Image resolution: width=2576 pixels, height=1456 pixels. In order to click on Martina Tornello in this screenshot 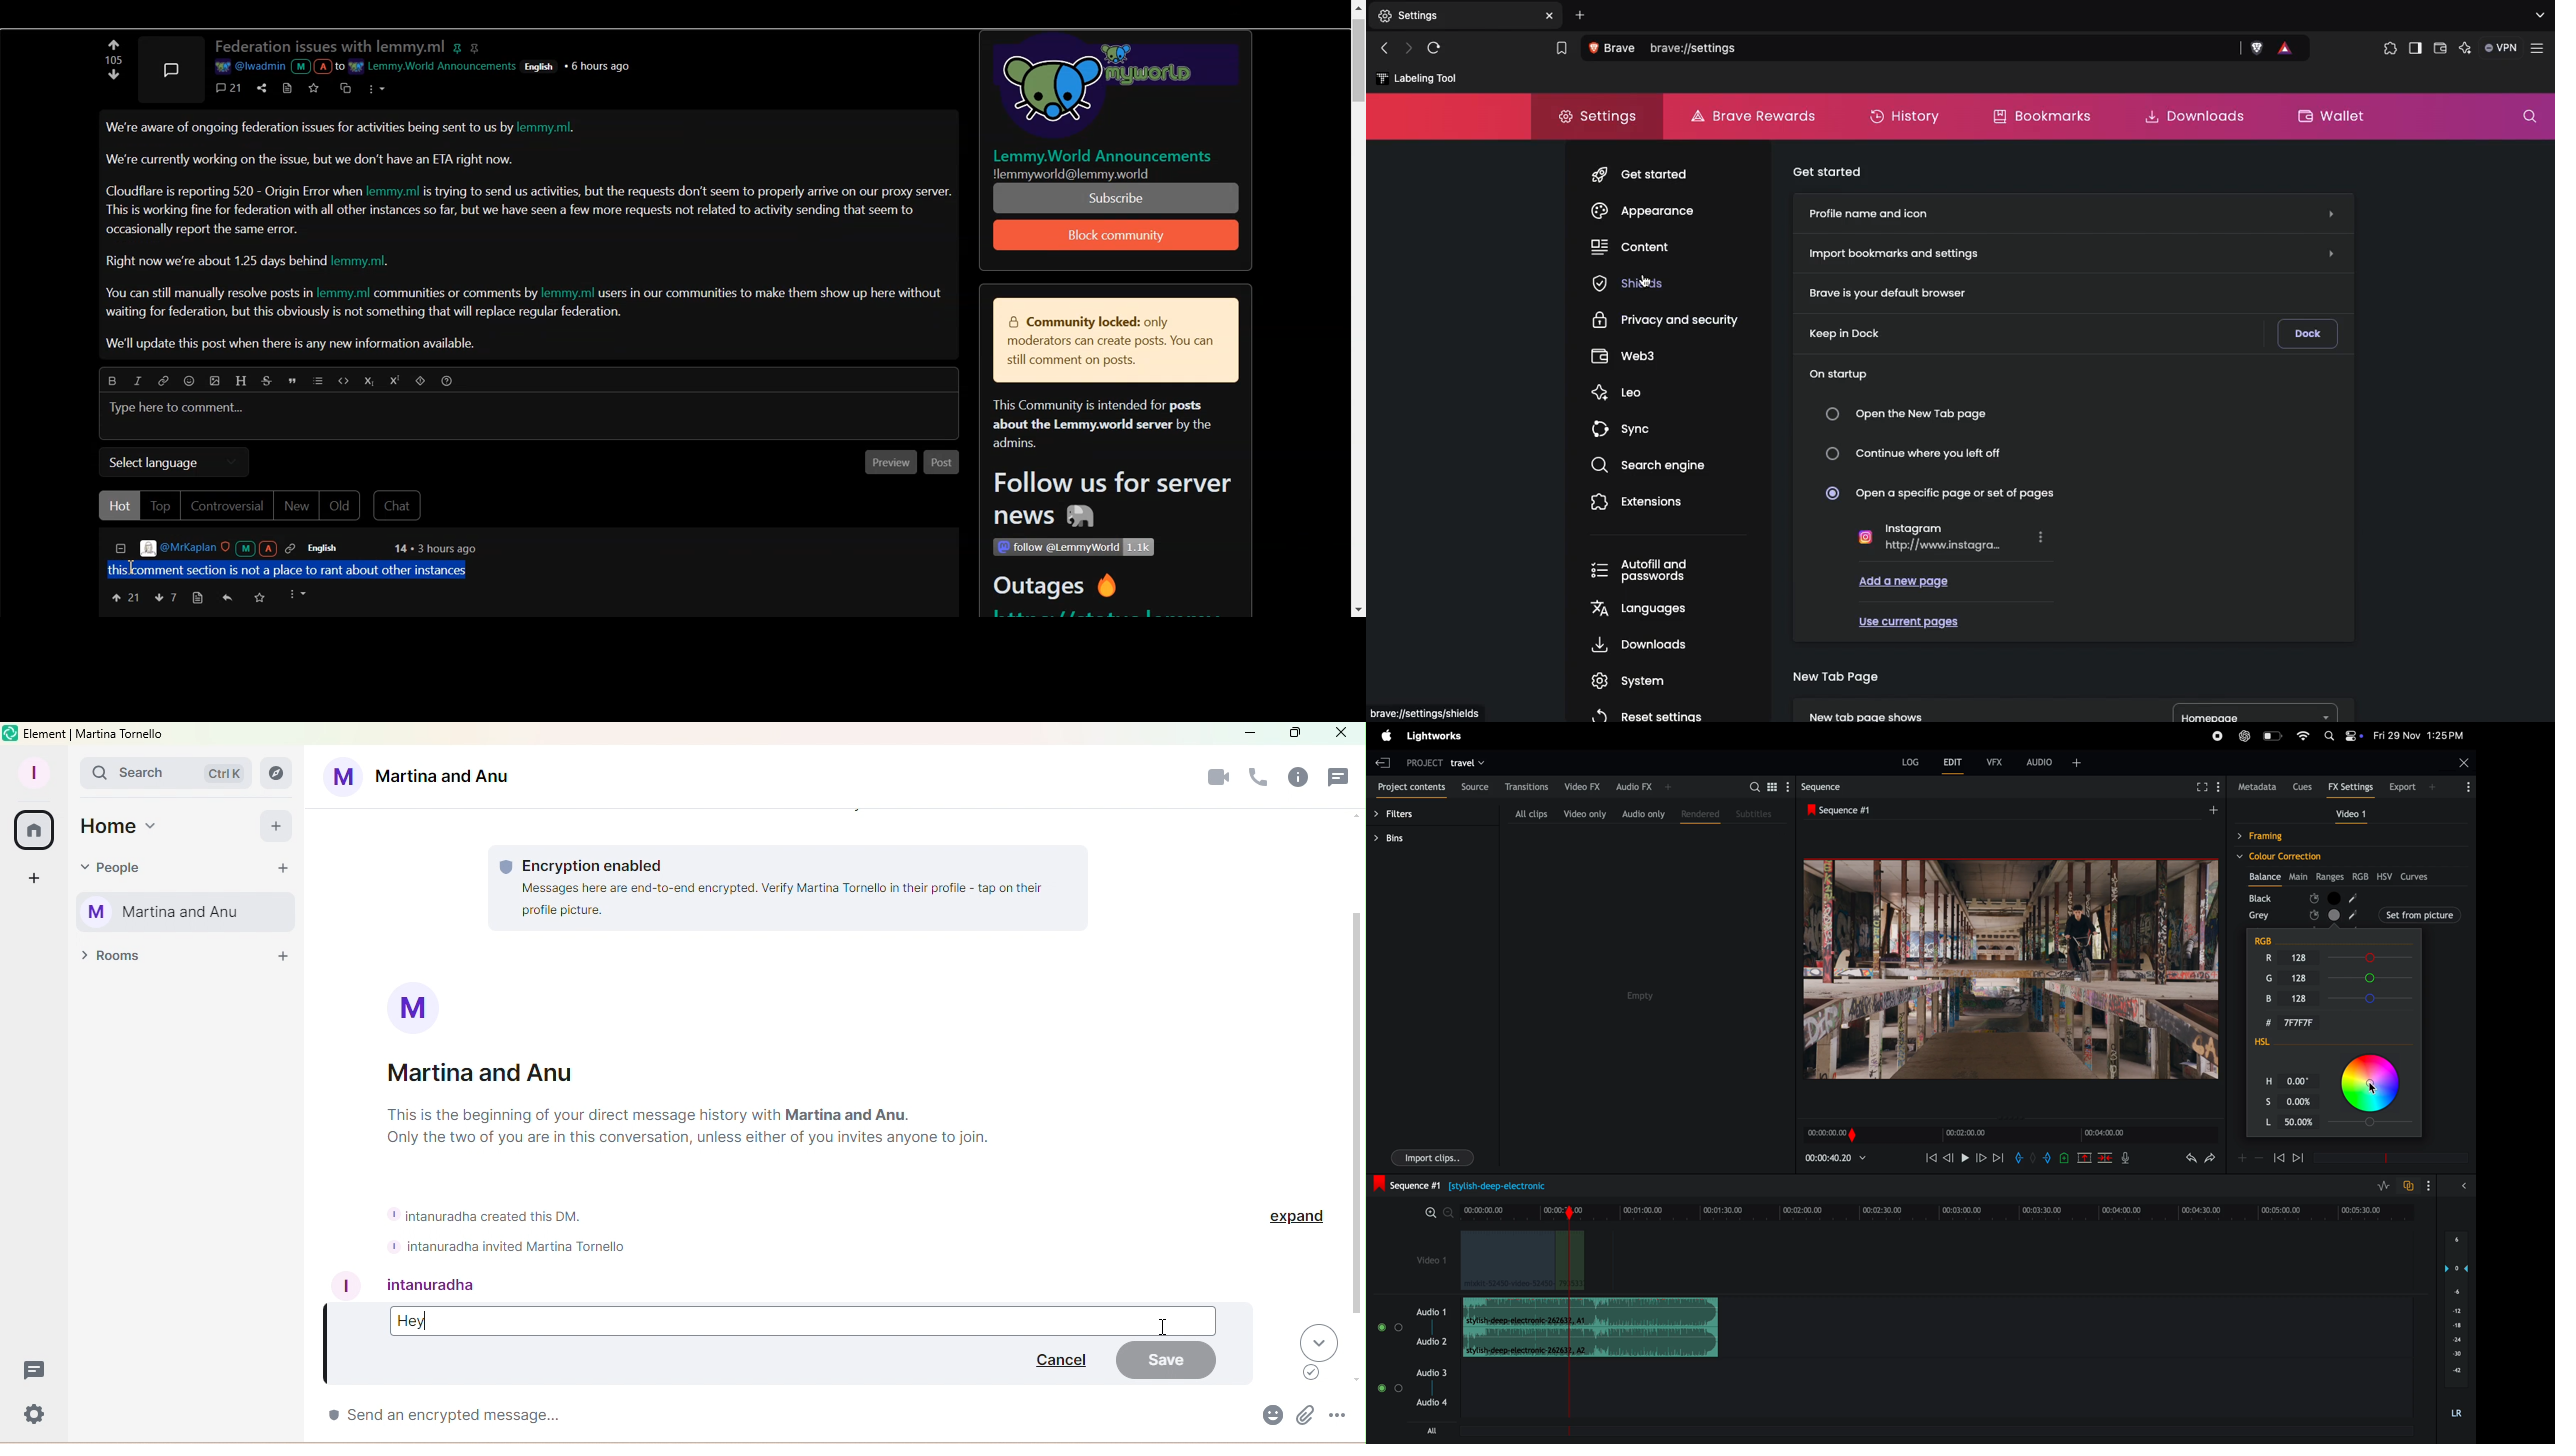, I will do `click(190, 913)`.